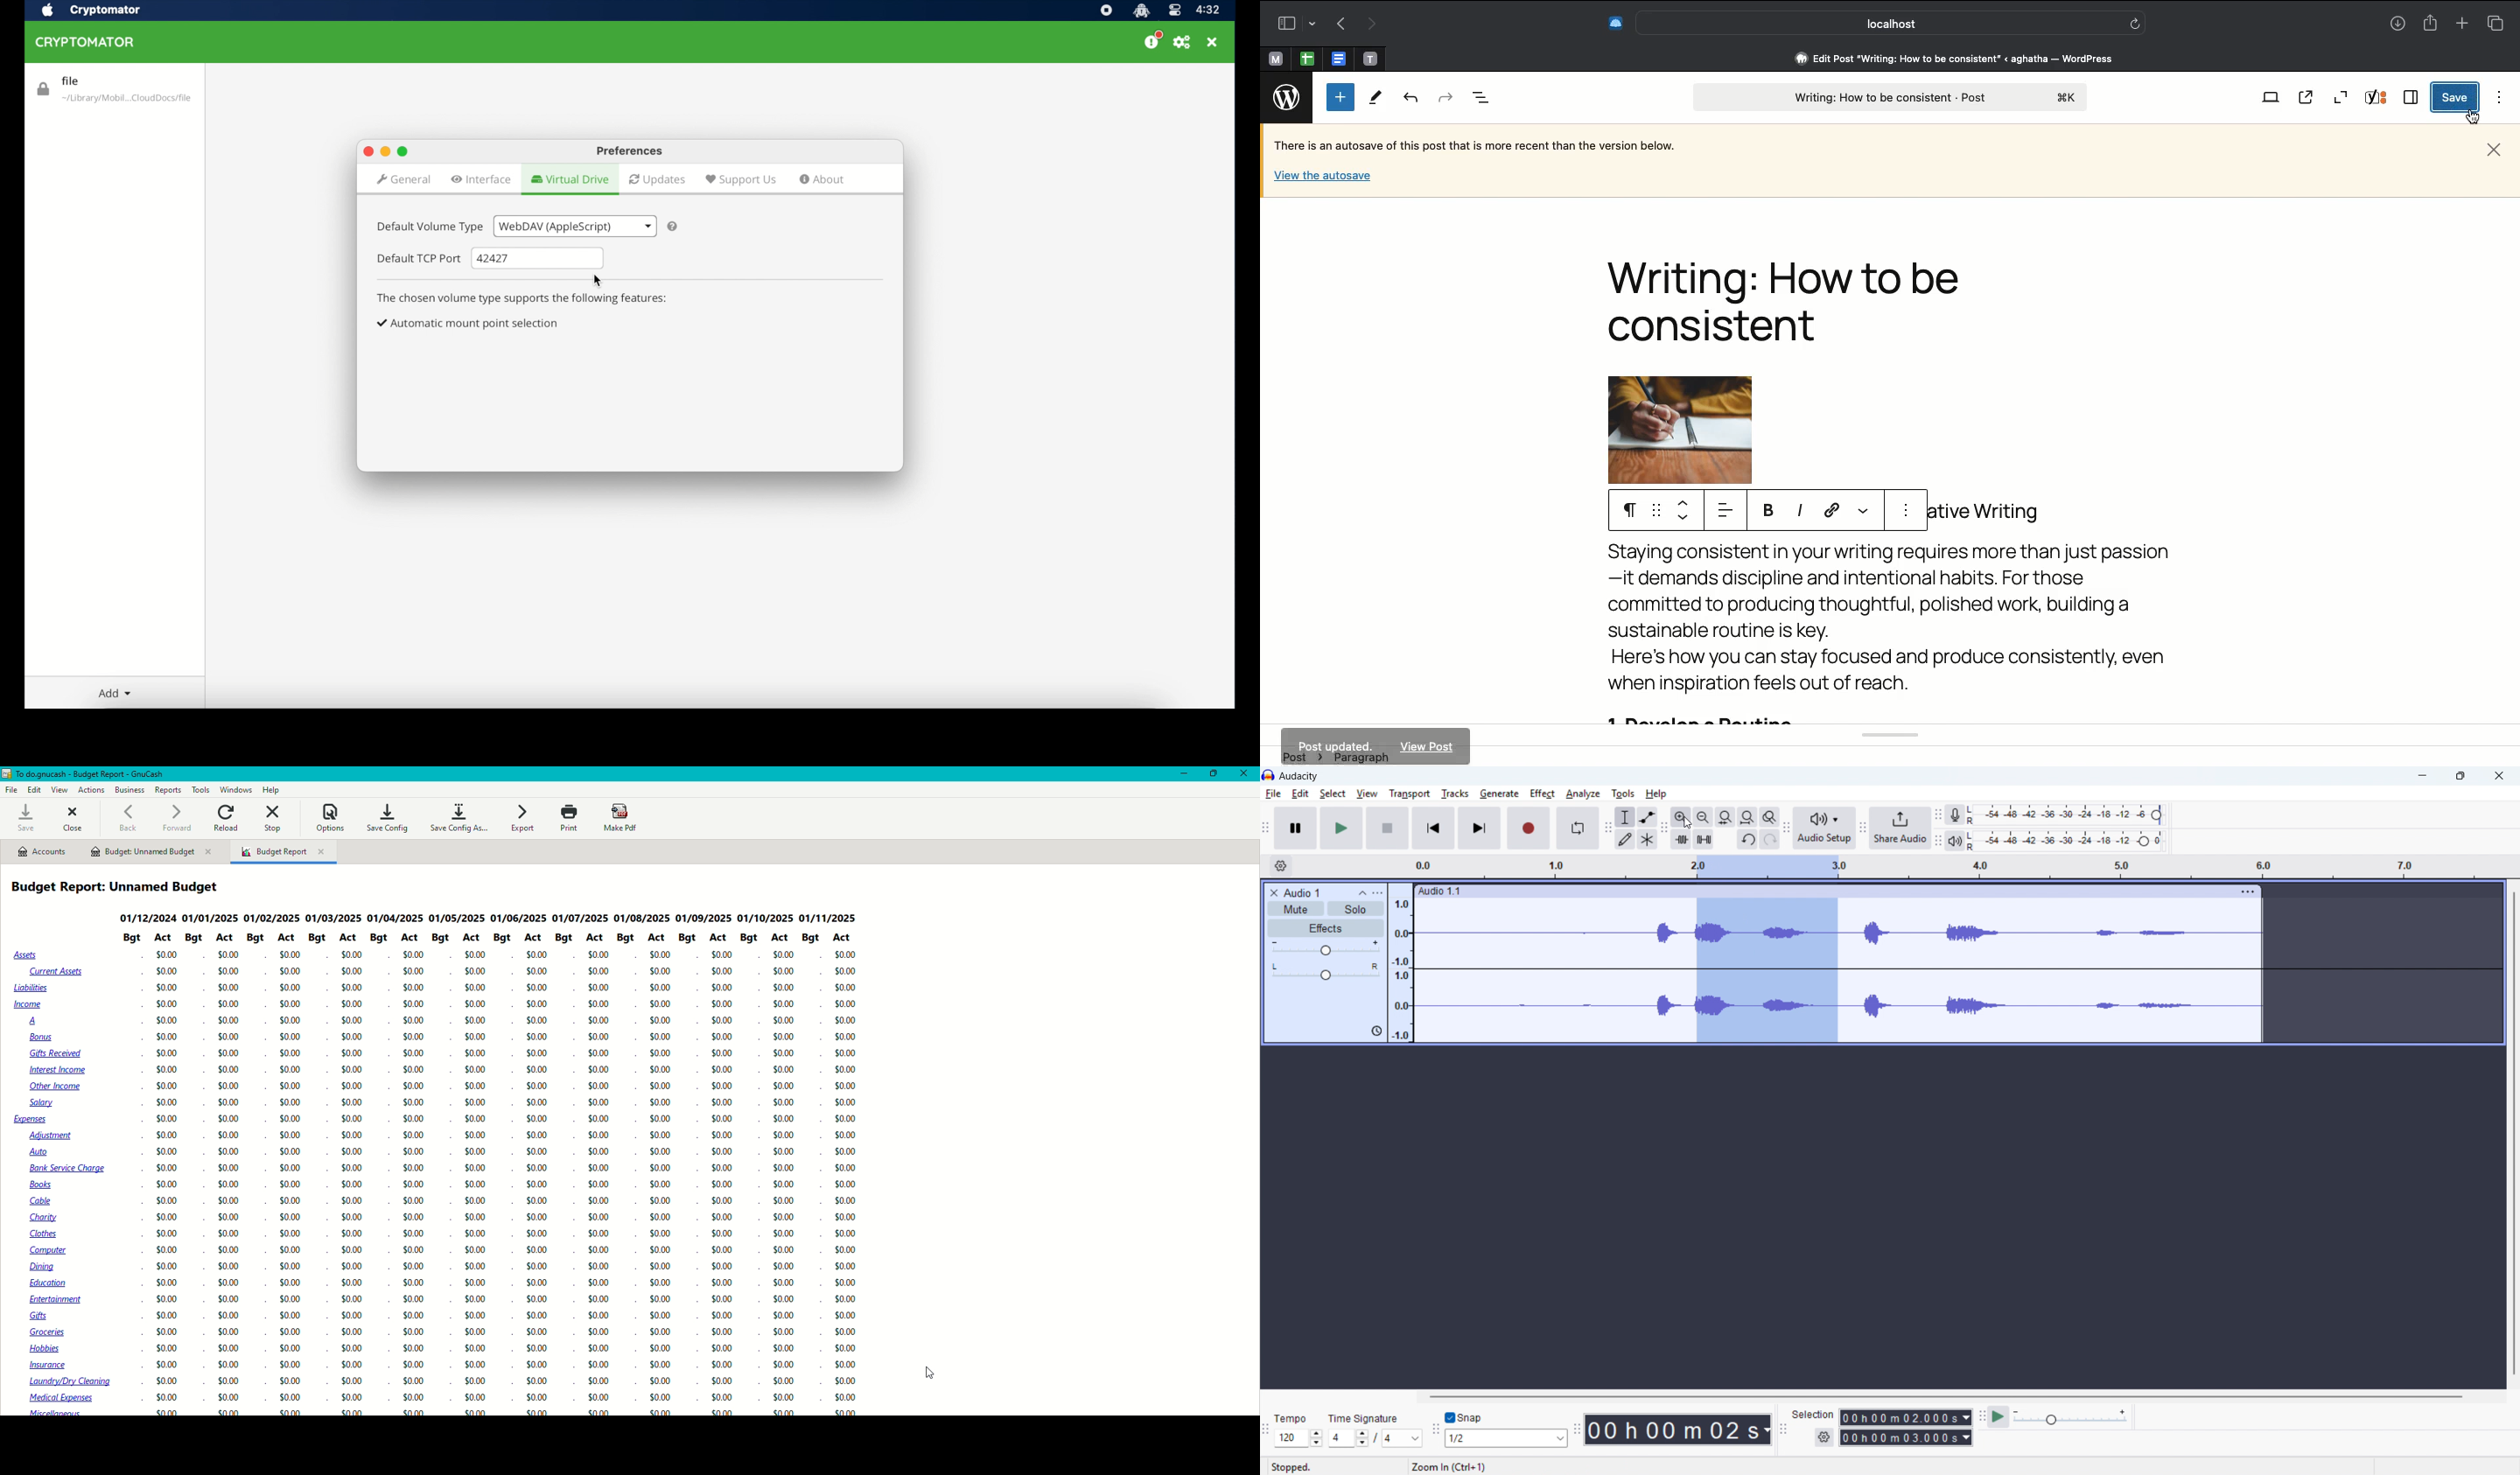 This screenshot has width=2520, height=1484. What do you see at coordinates (1364, 1417) in the screenshot?
I see `Time signature` at bounding box center [1364, 1417].